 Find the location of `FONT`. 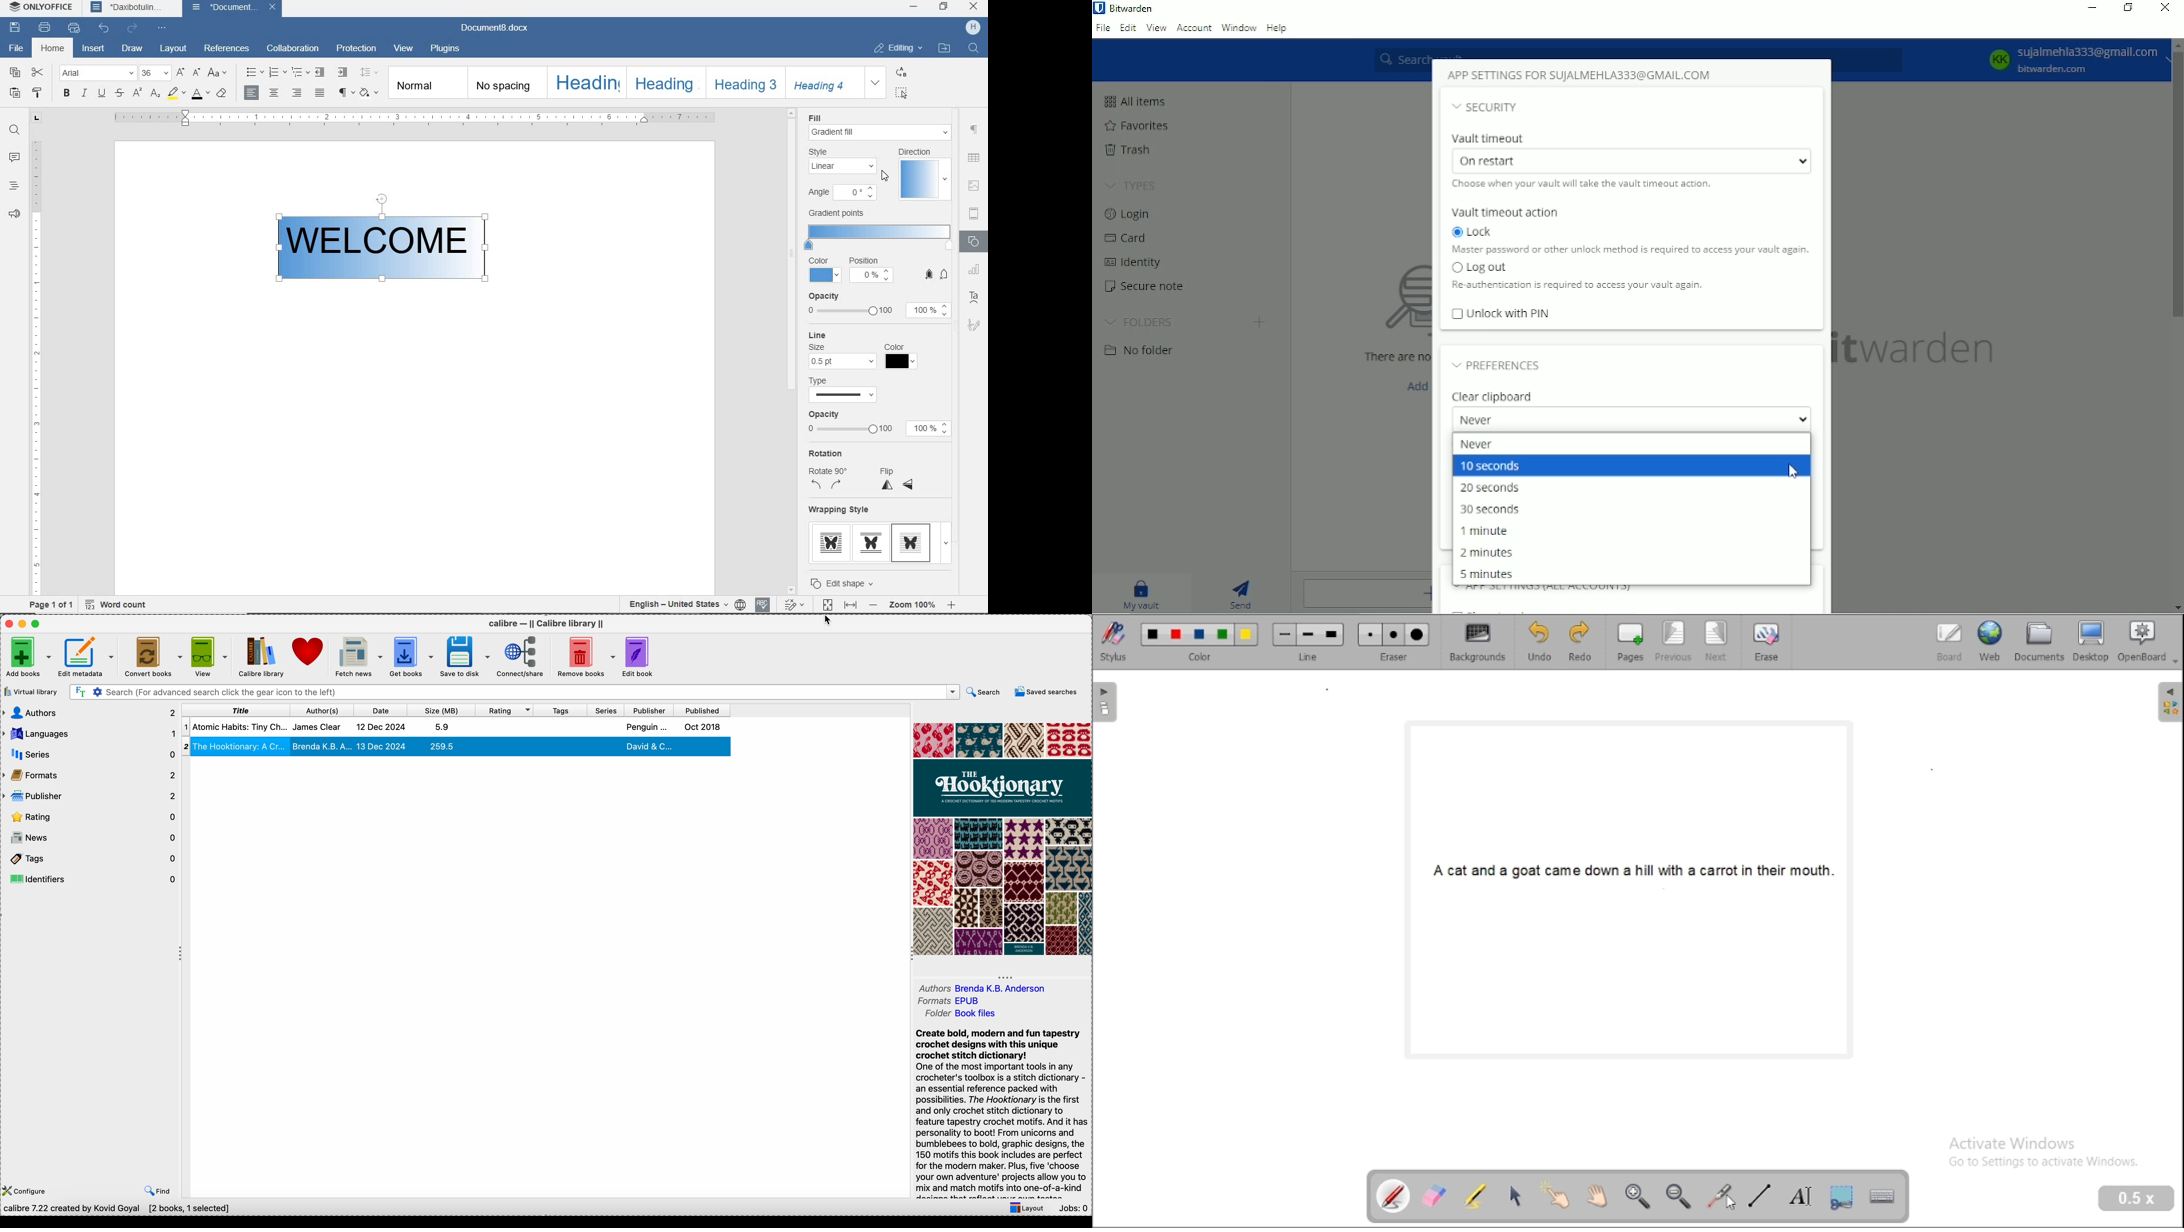

FONT is located at coordinates (96, 74).